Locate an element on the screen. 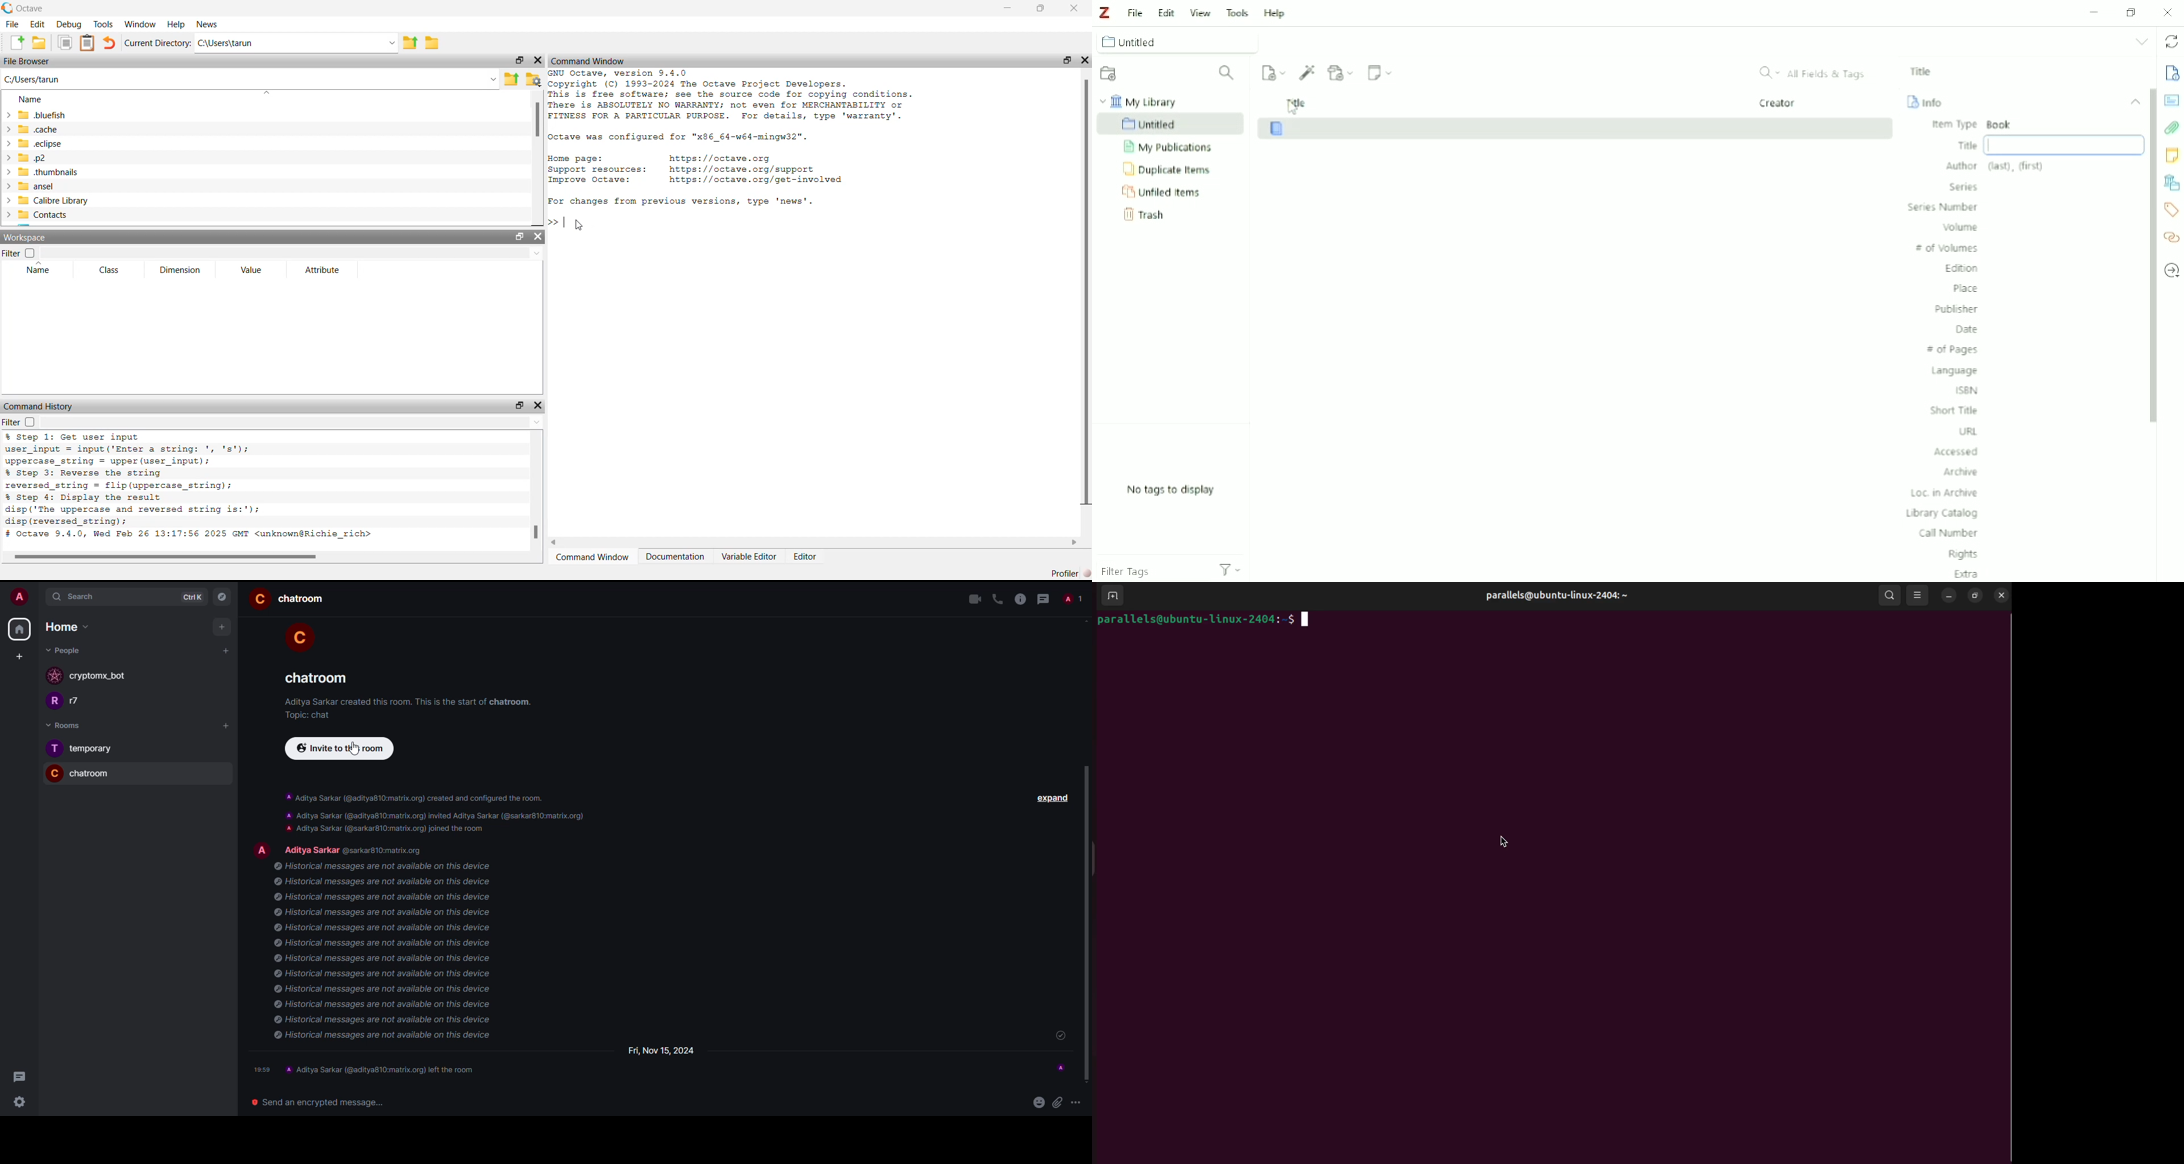 This screenshot has width=2184, height=1176. Author is located at coordinates (1994, 166).